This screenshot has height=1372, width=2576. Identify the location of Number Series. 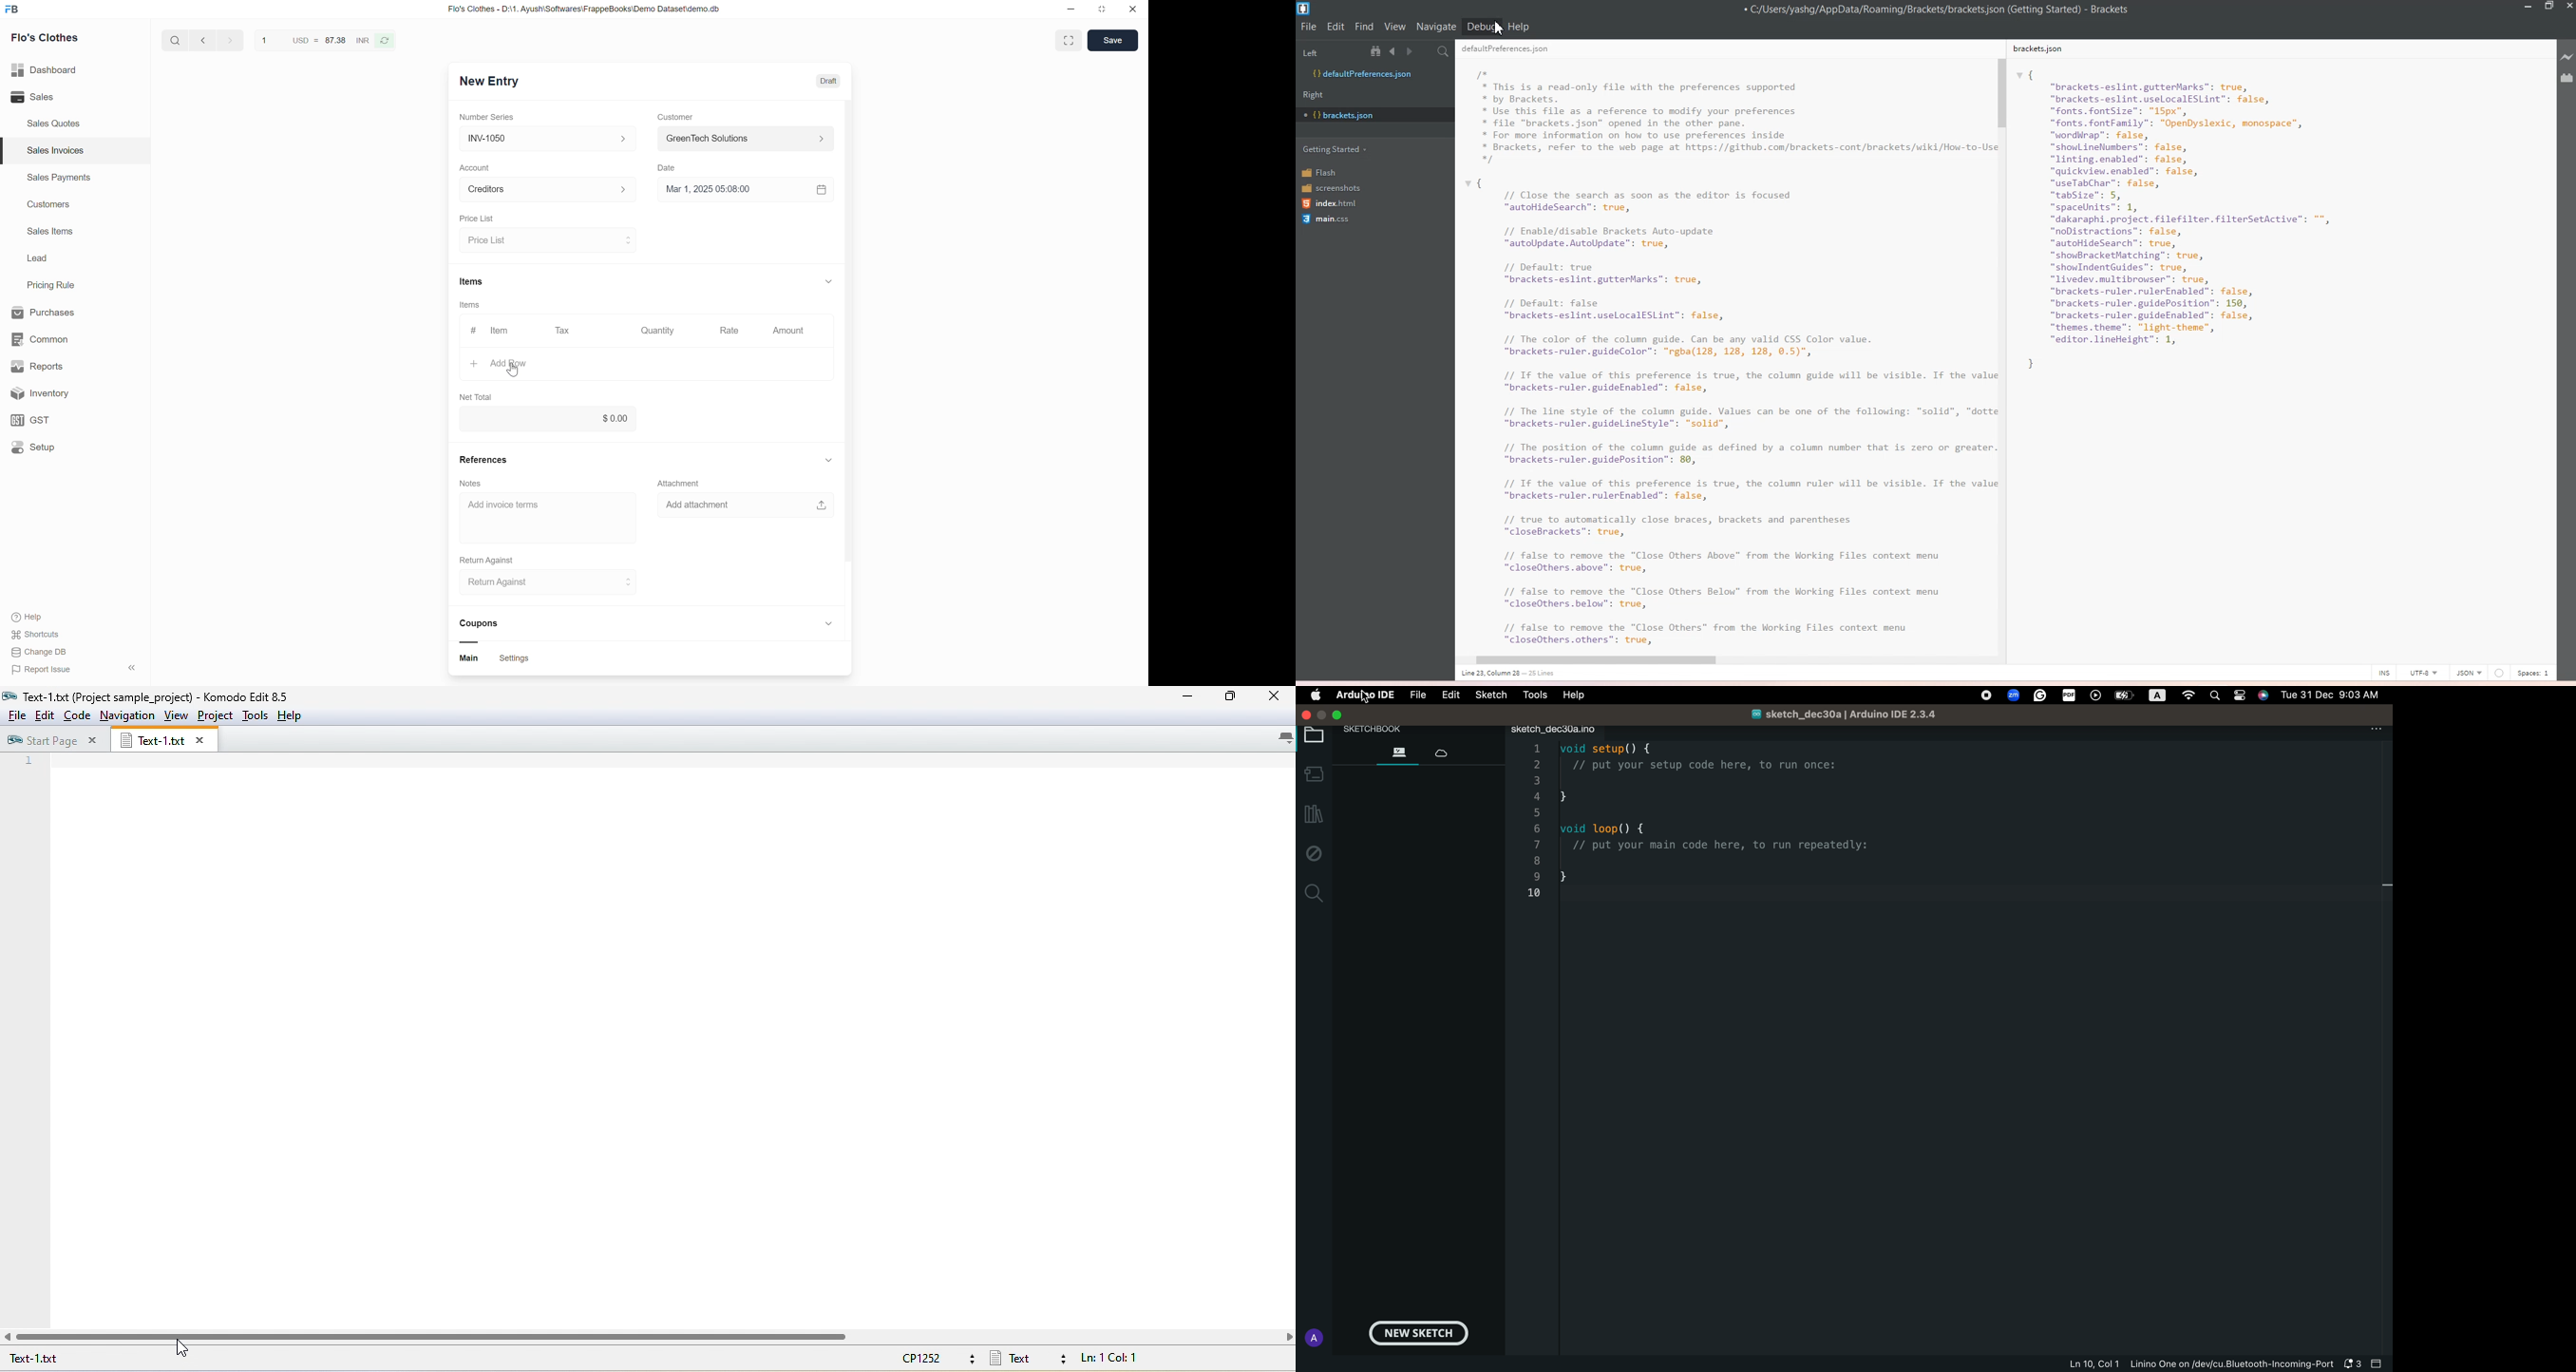
(488, 118).